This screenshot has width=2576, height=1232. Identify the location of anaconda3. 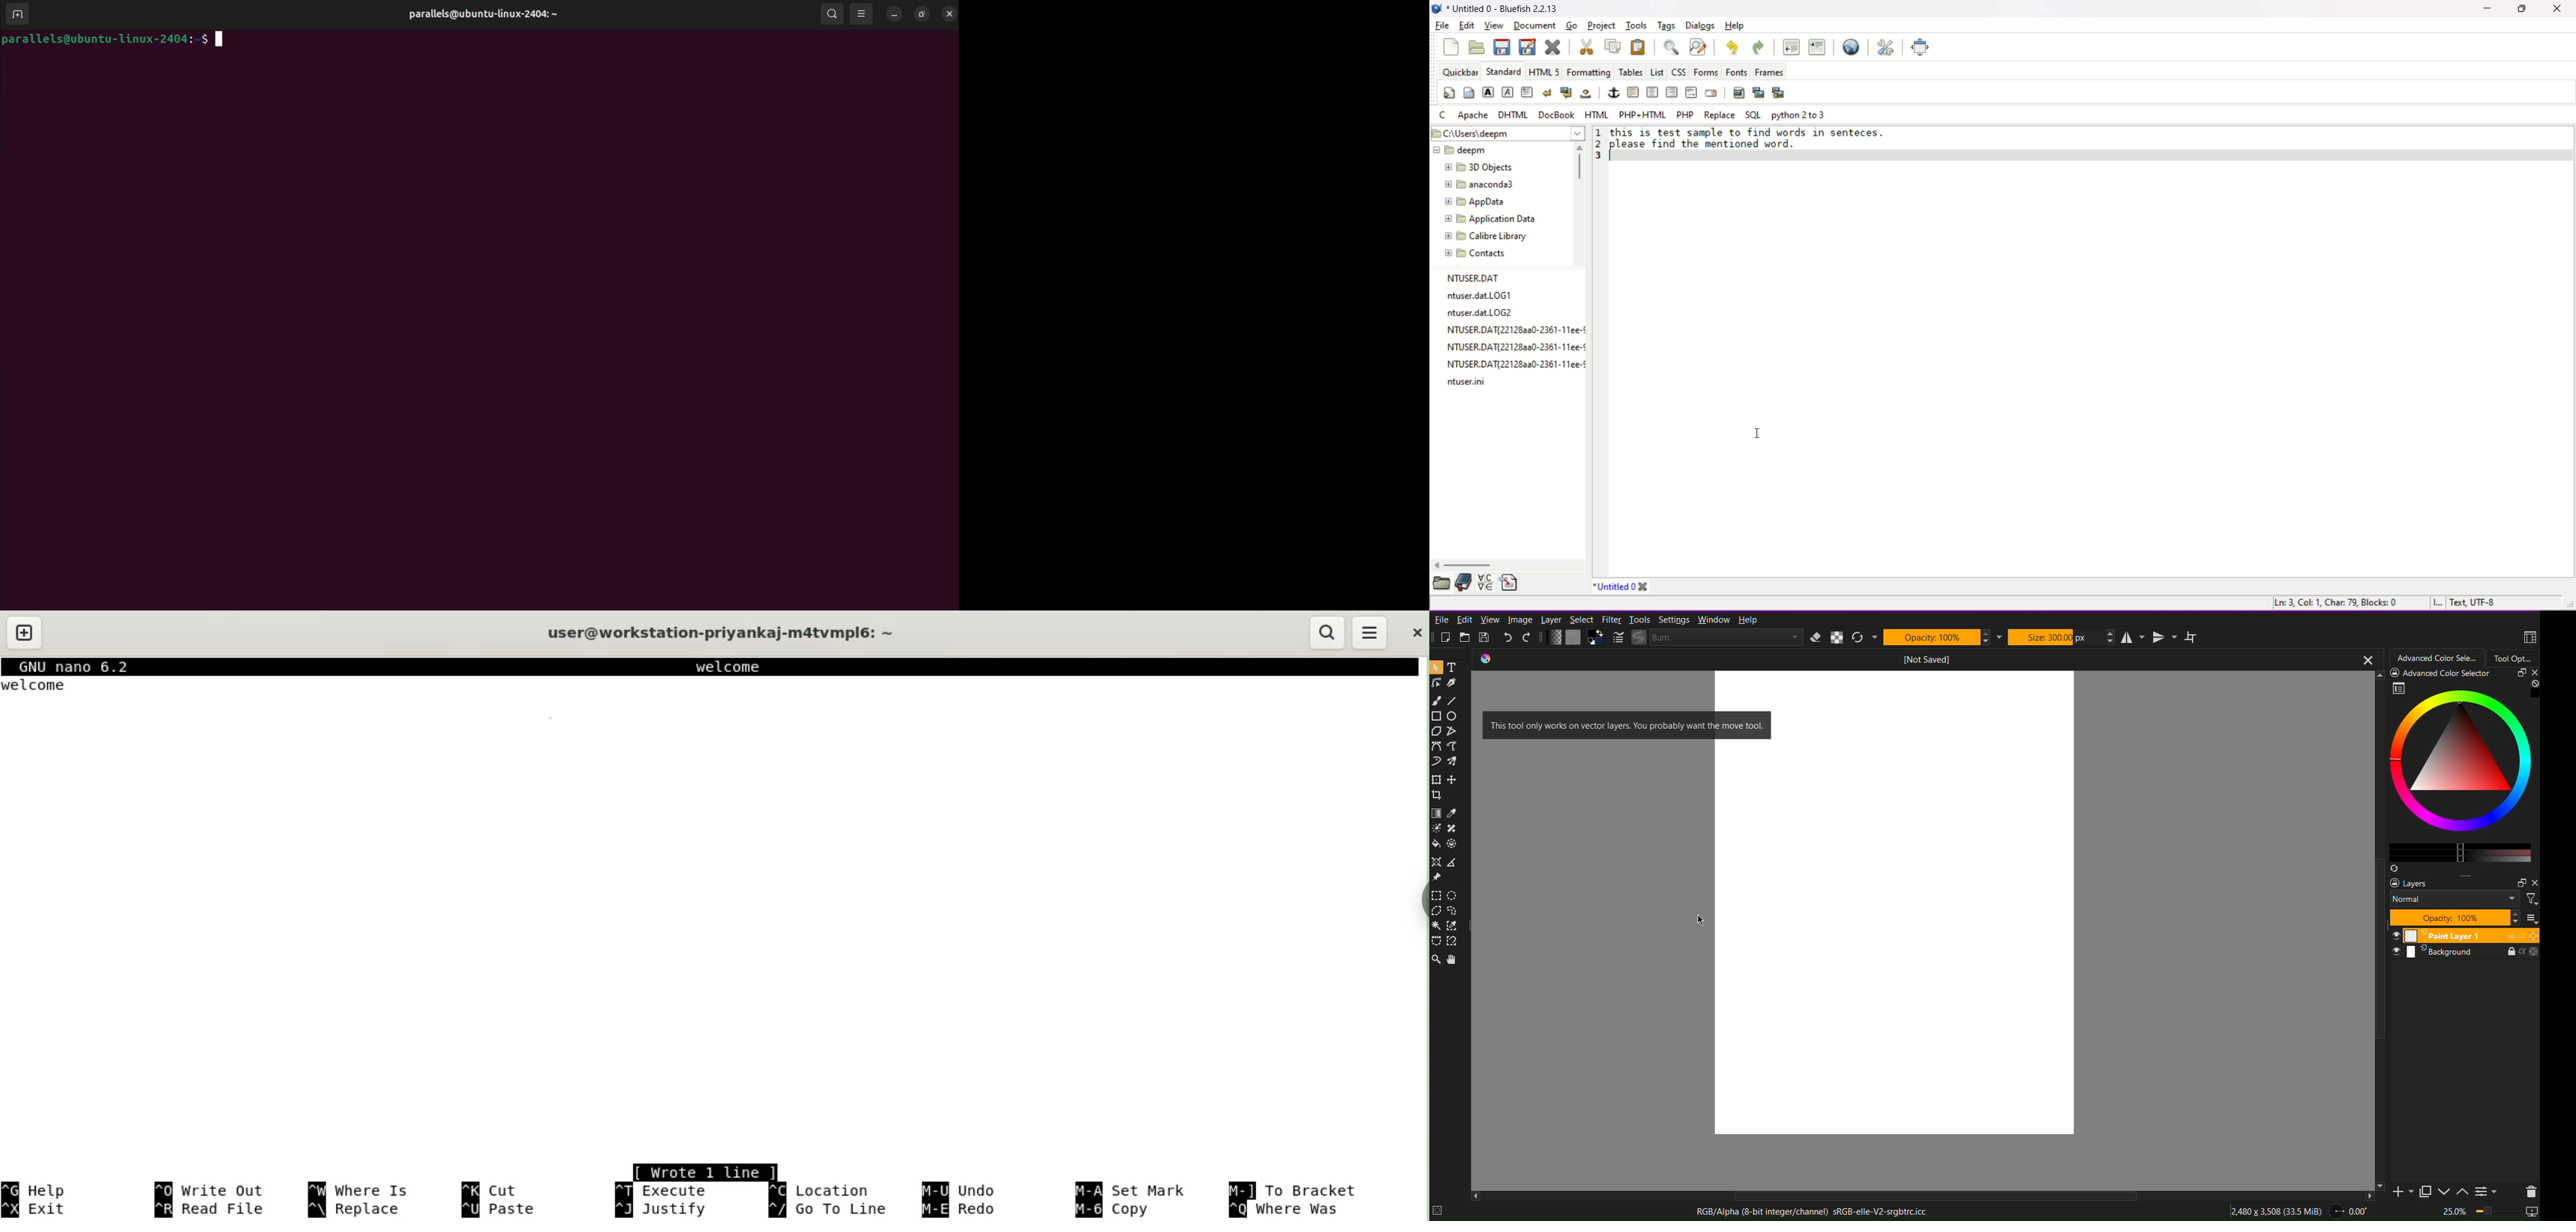
(1480, 184).